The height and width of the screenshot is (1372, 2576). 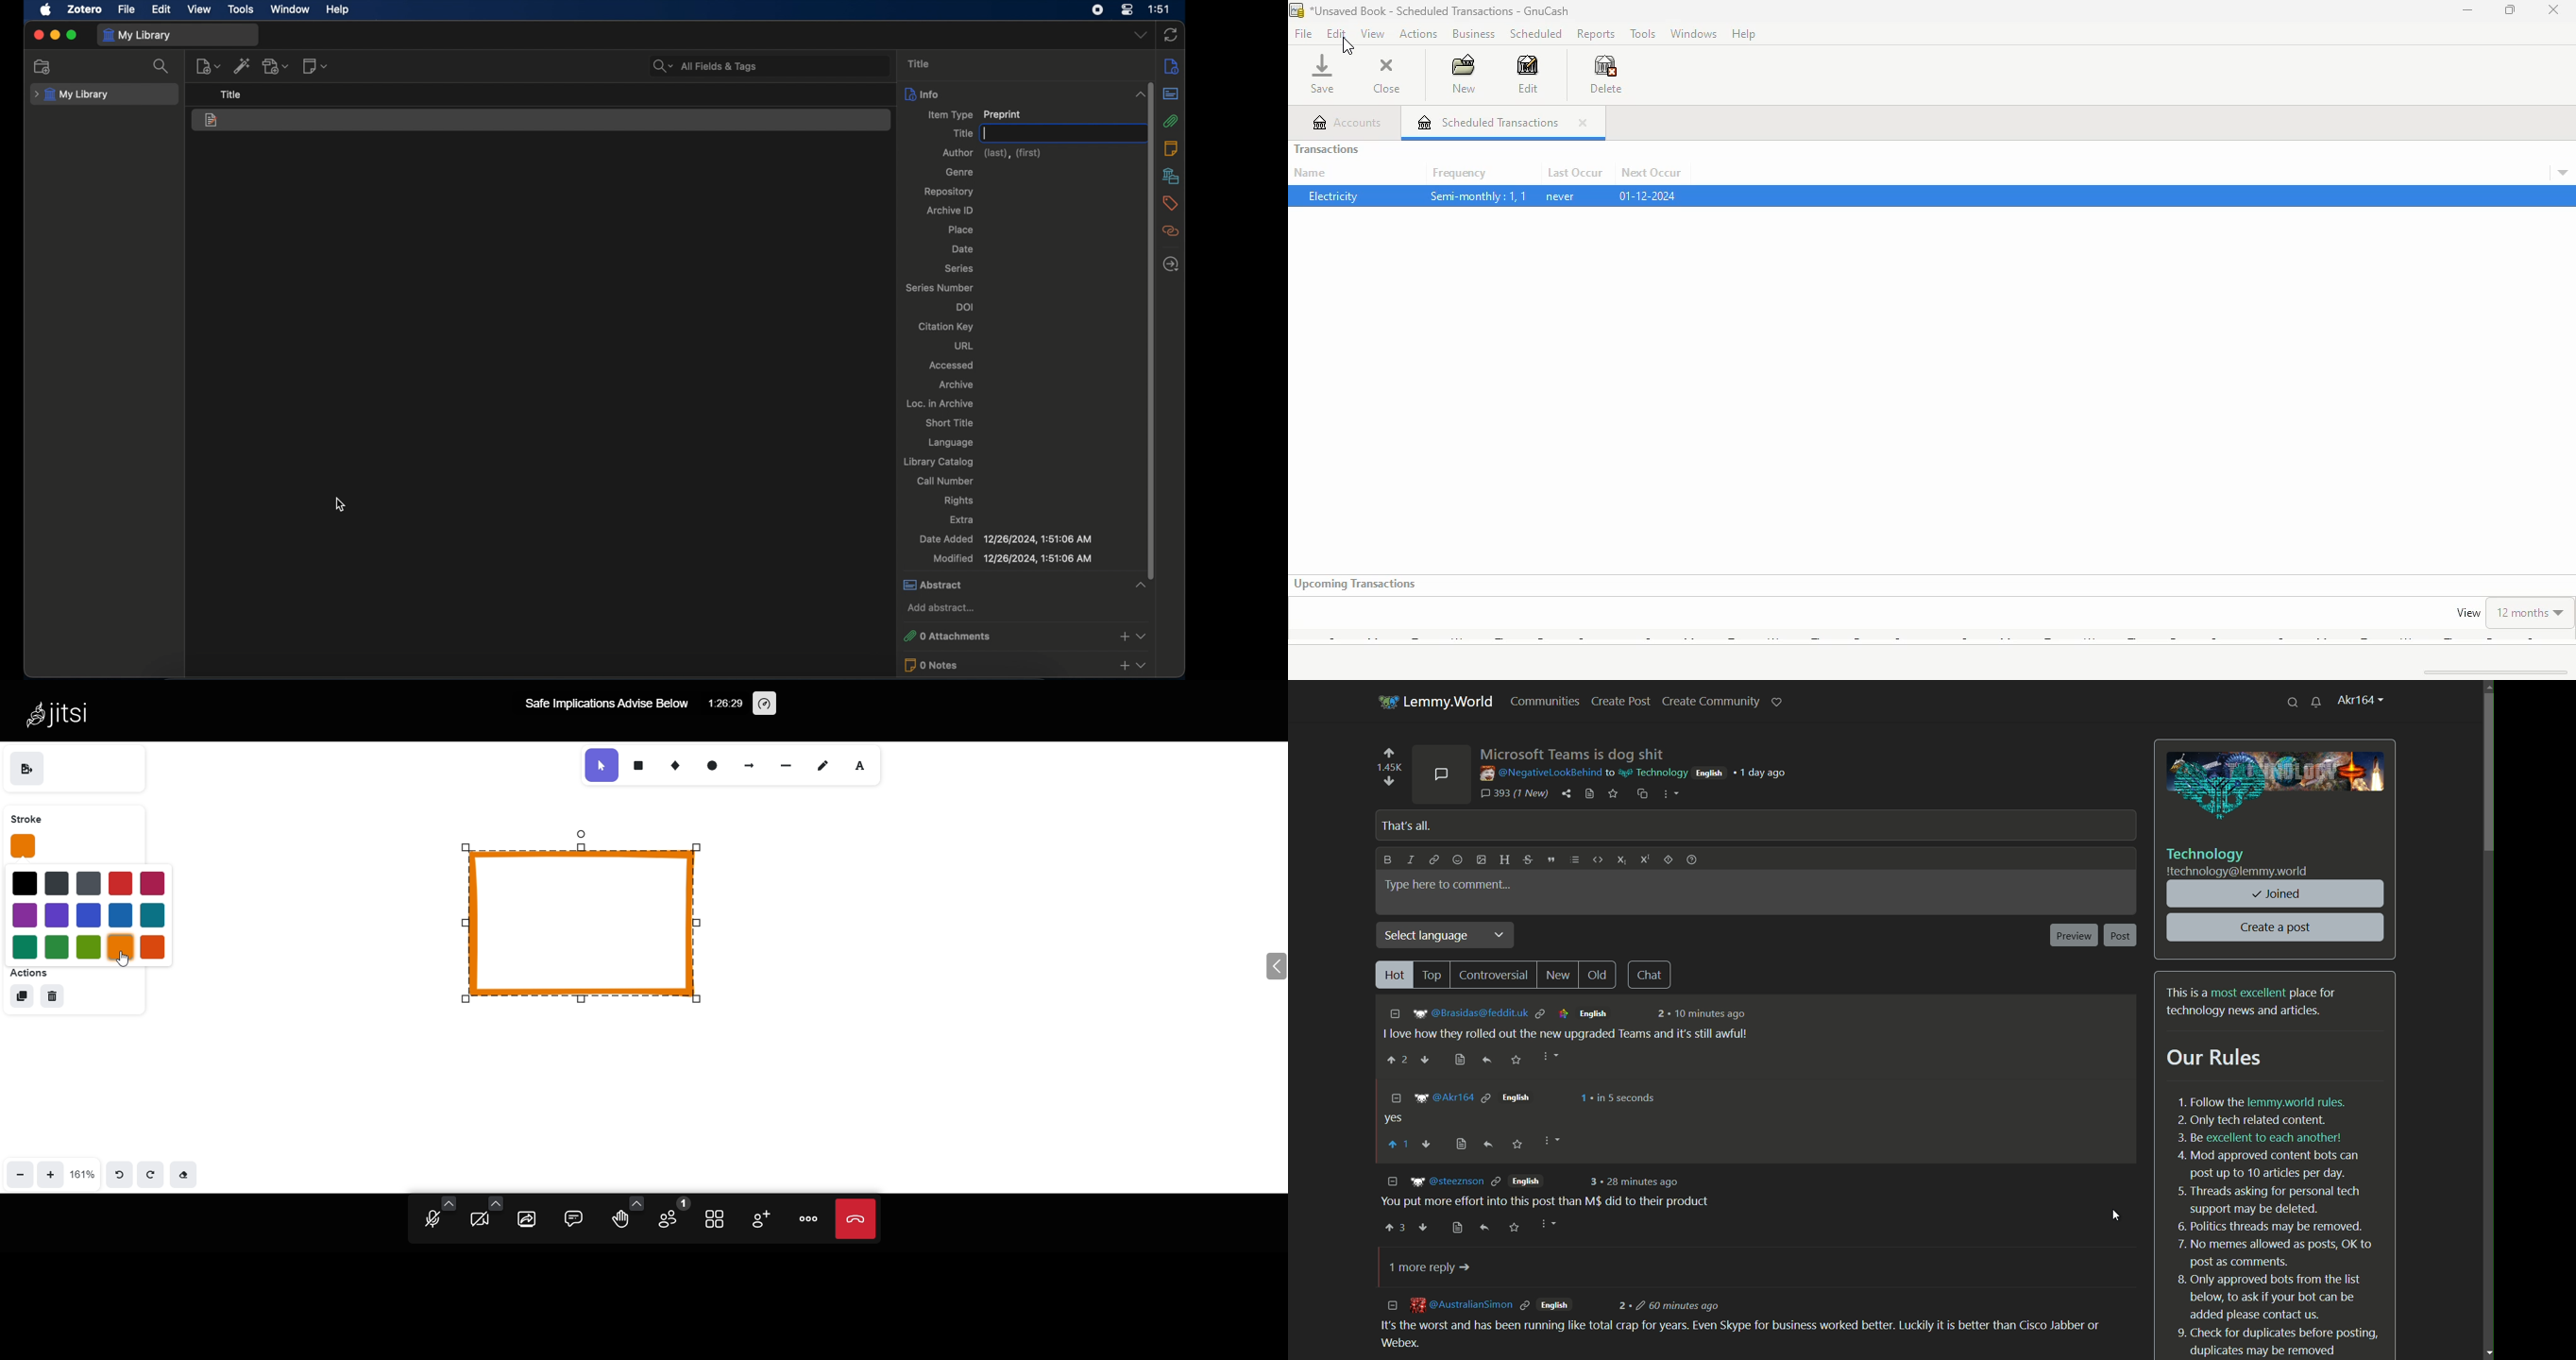 I want to click on diamond, so click(x=672, y=763).